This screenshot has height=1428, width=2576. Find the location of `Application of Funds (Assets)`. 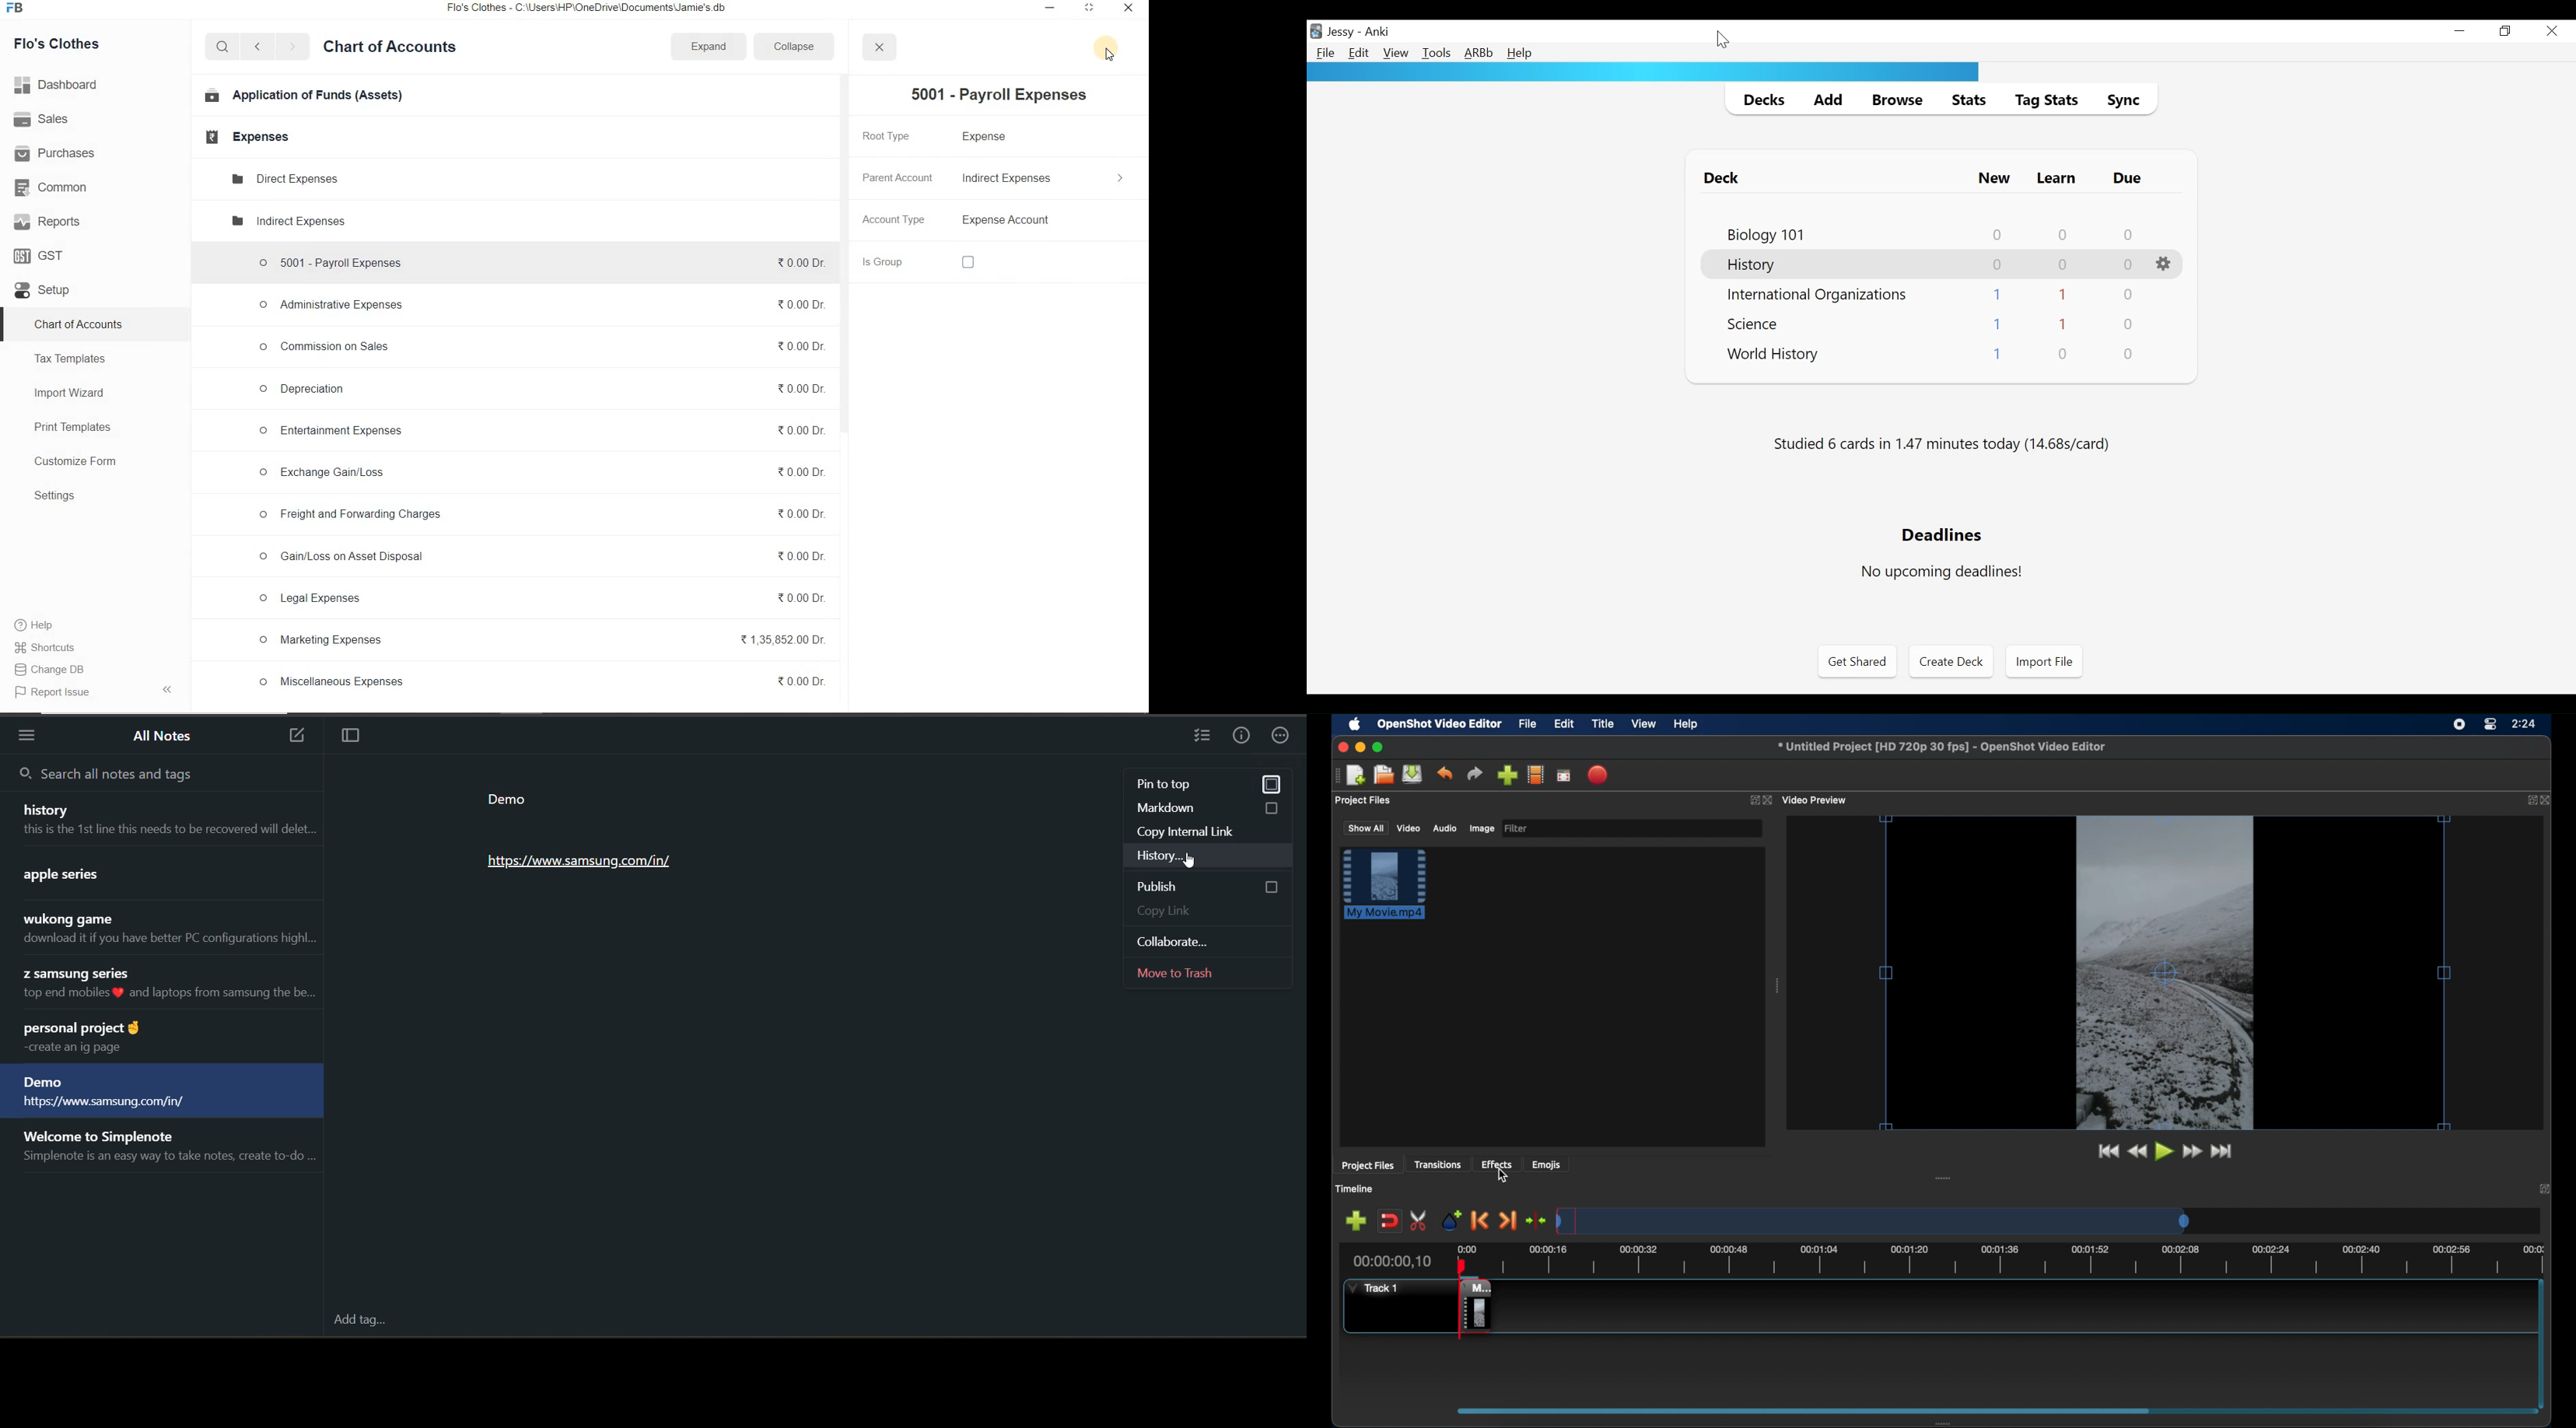

Application of Funds (Assets) is located at coordinates (304, 96).